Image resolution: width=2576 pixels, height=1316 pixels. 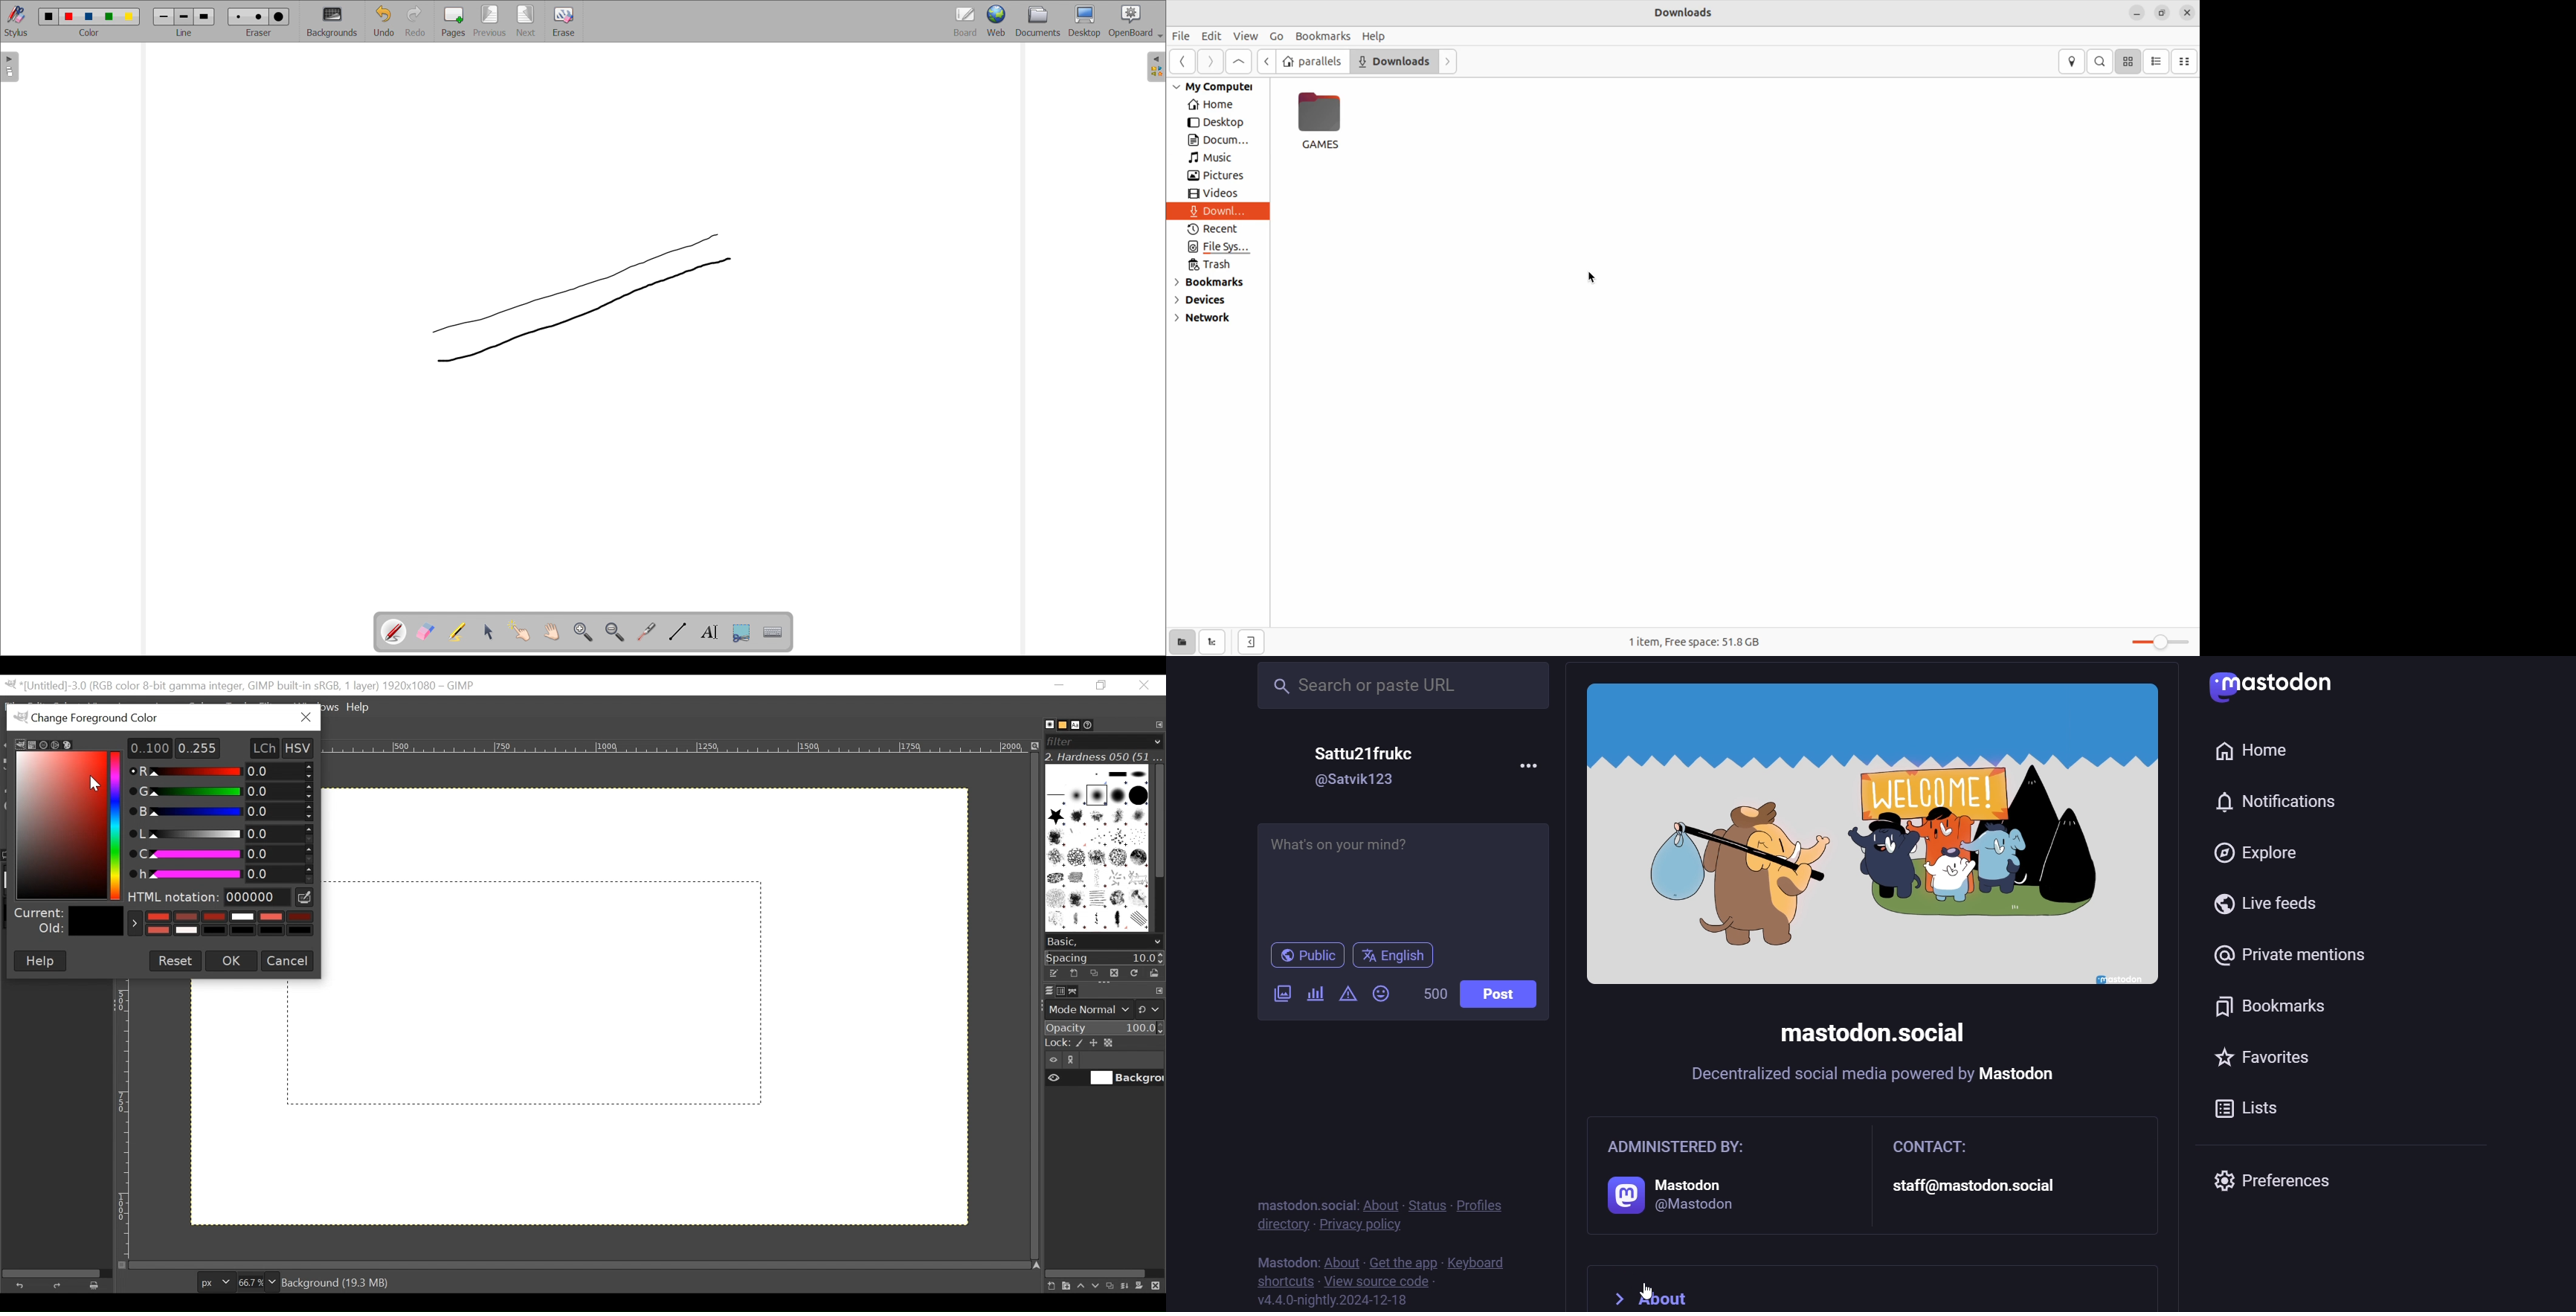 I want to click on more, so click(x=1529, y=763).